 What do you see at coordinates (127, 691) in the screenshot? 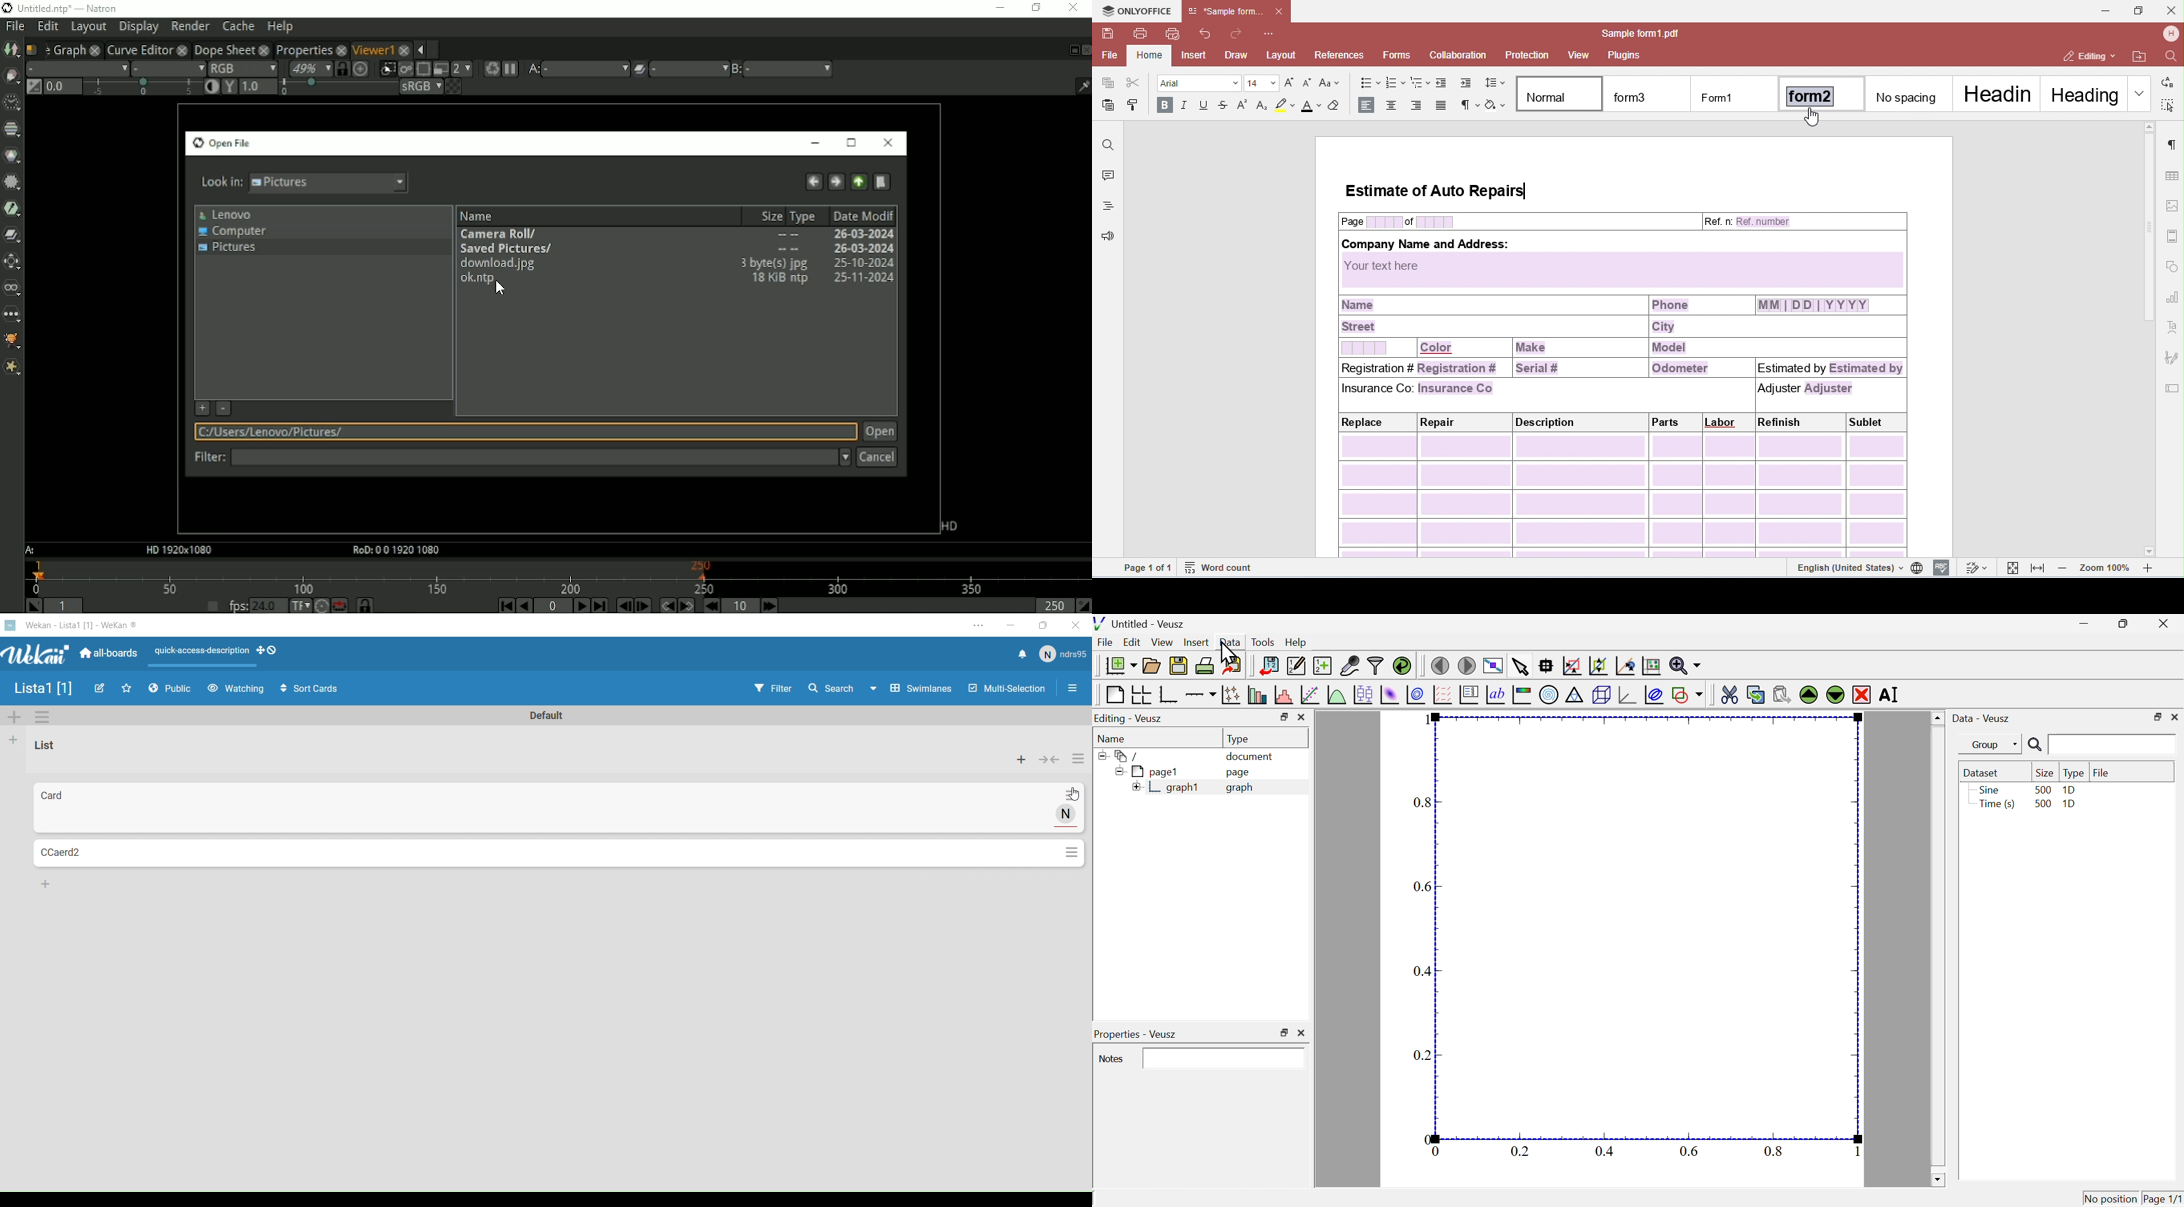
I see `Favourites` at bounding box center [127, 691].